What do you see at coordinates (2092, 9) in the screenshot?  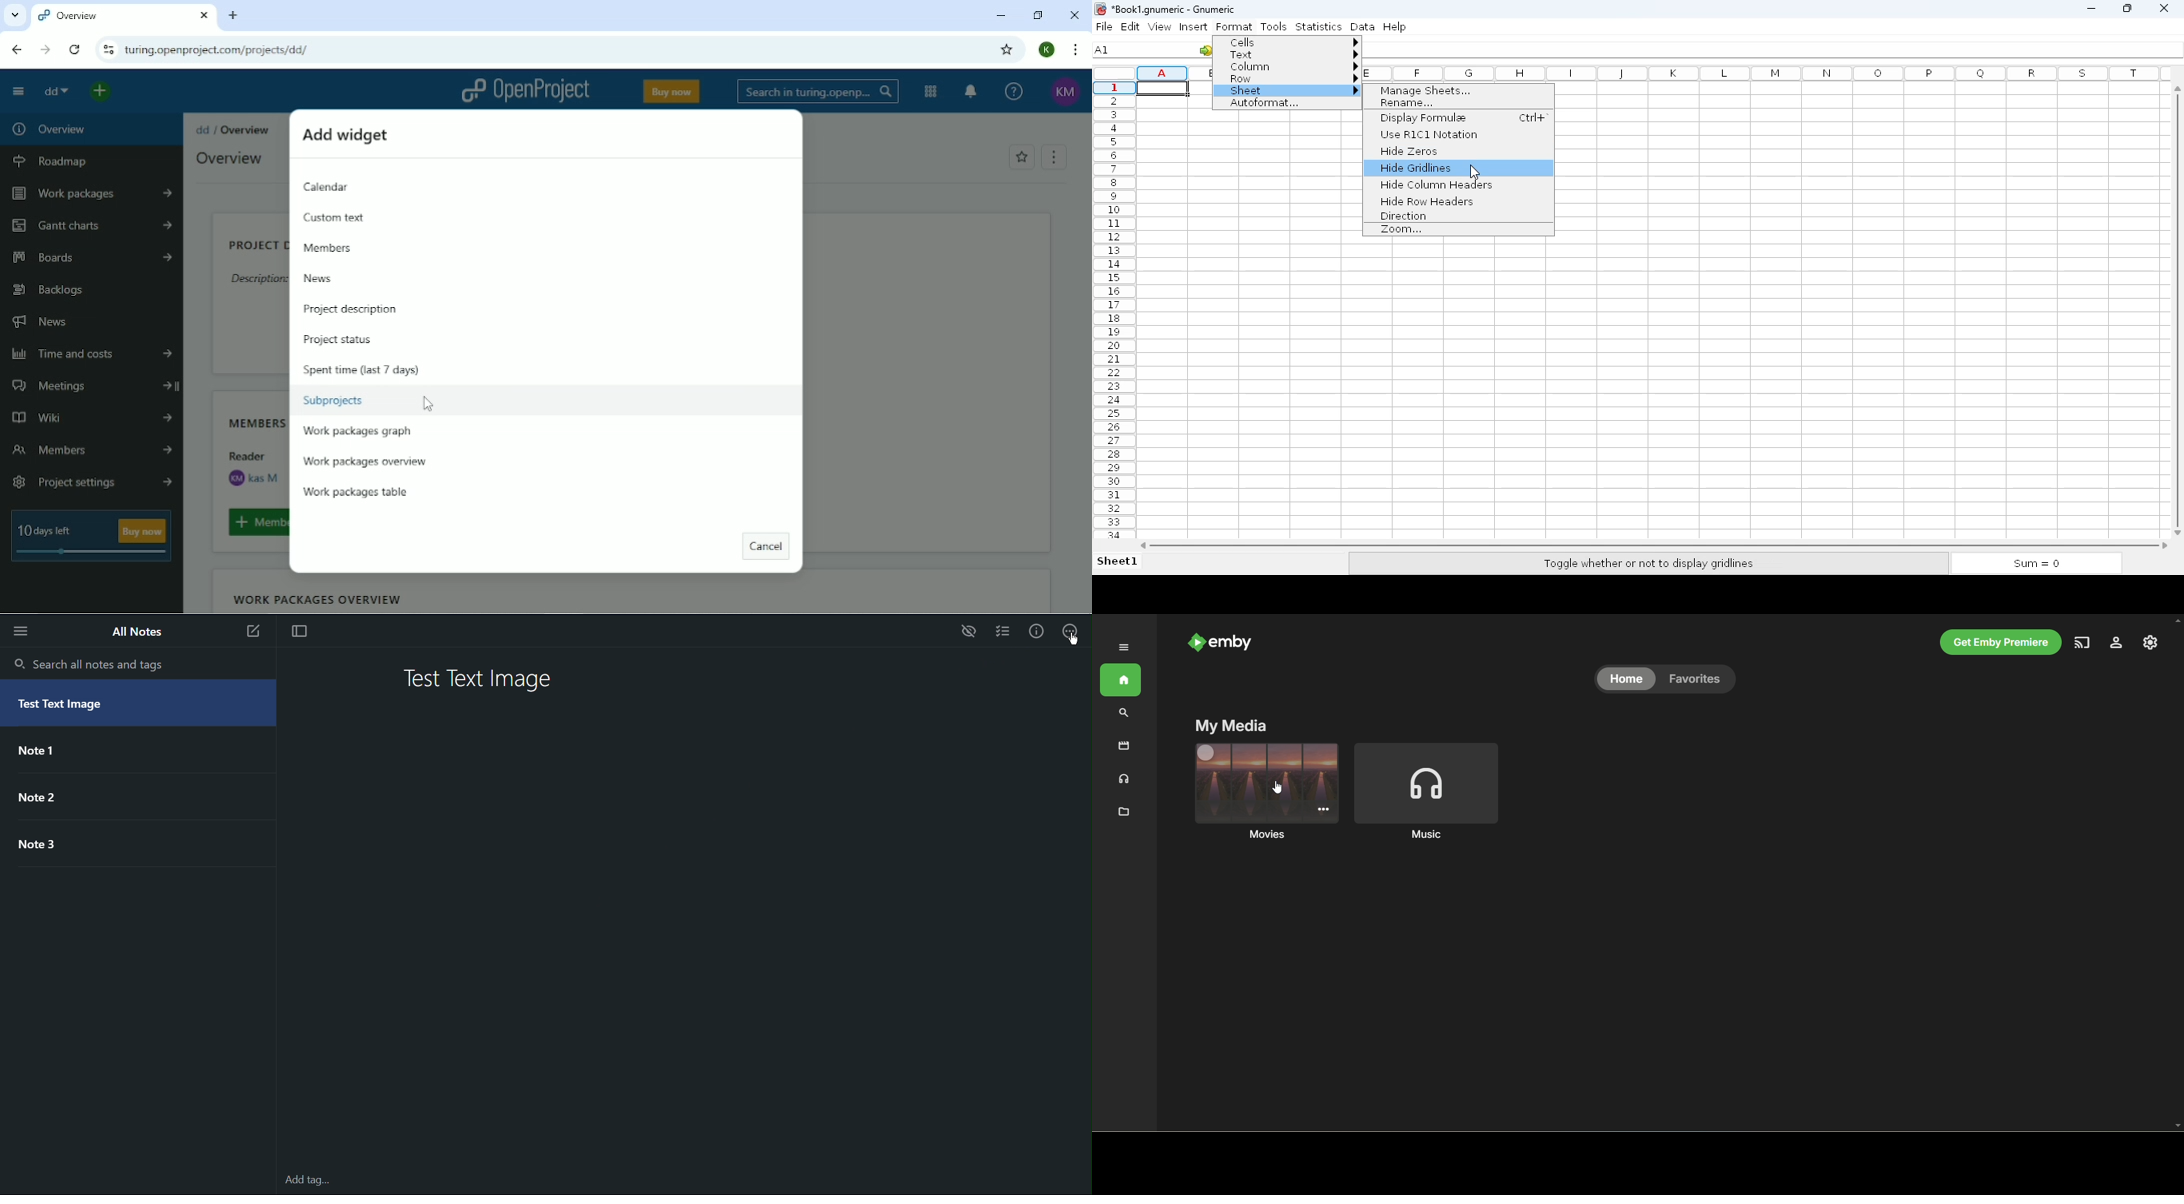 I see `minimize` at bounding box center [2092, 9].